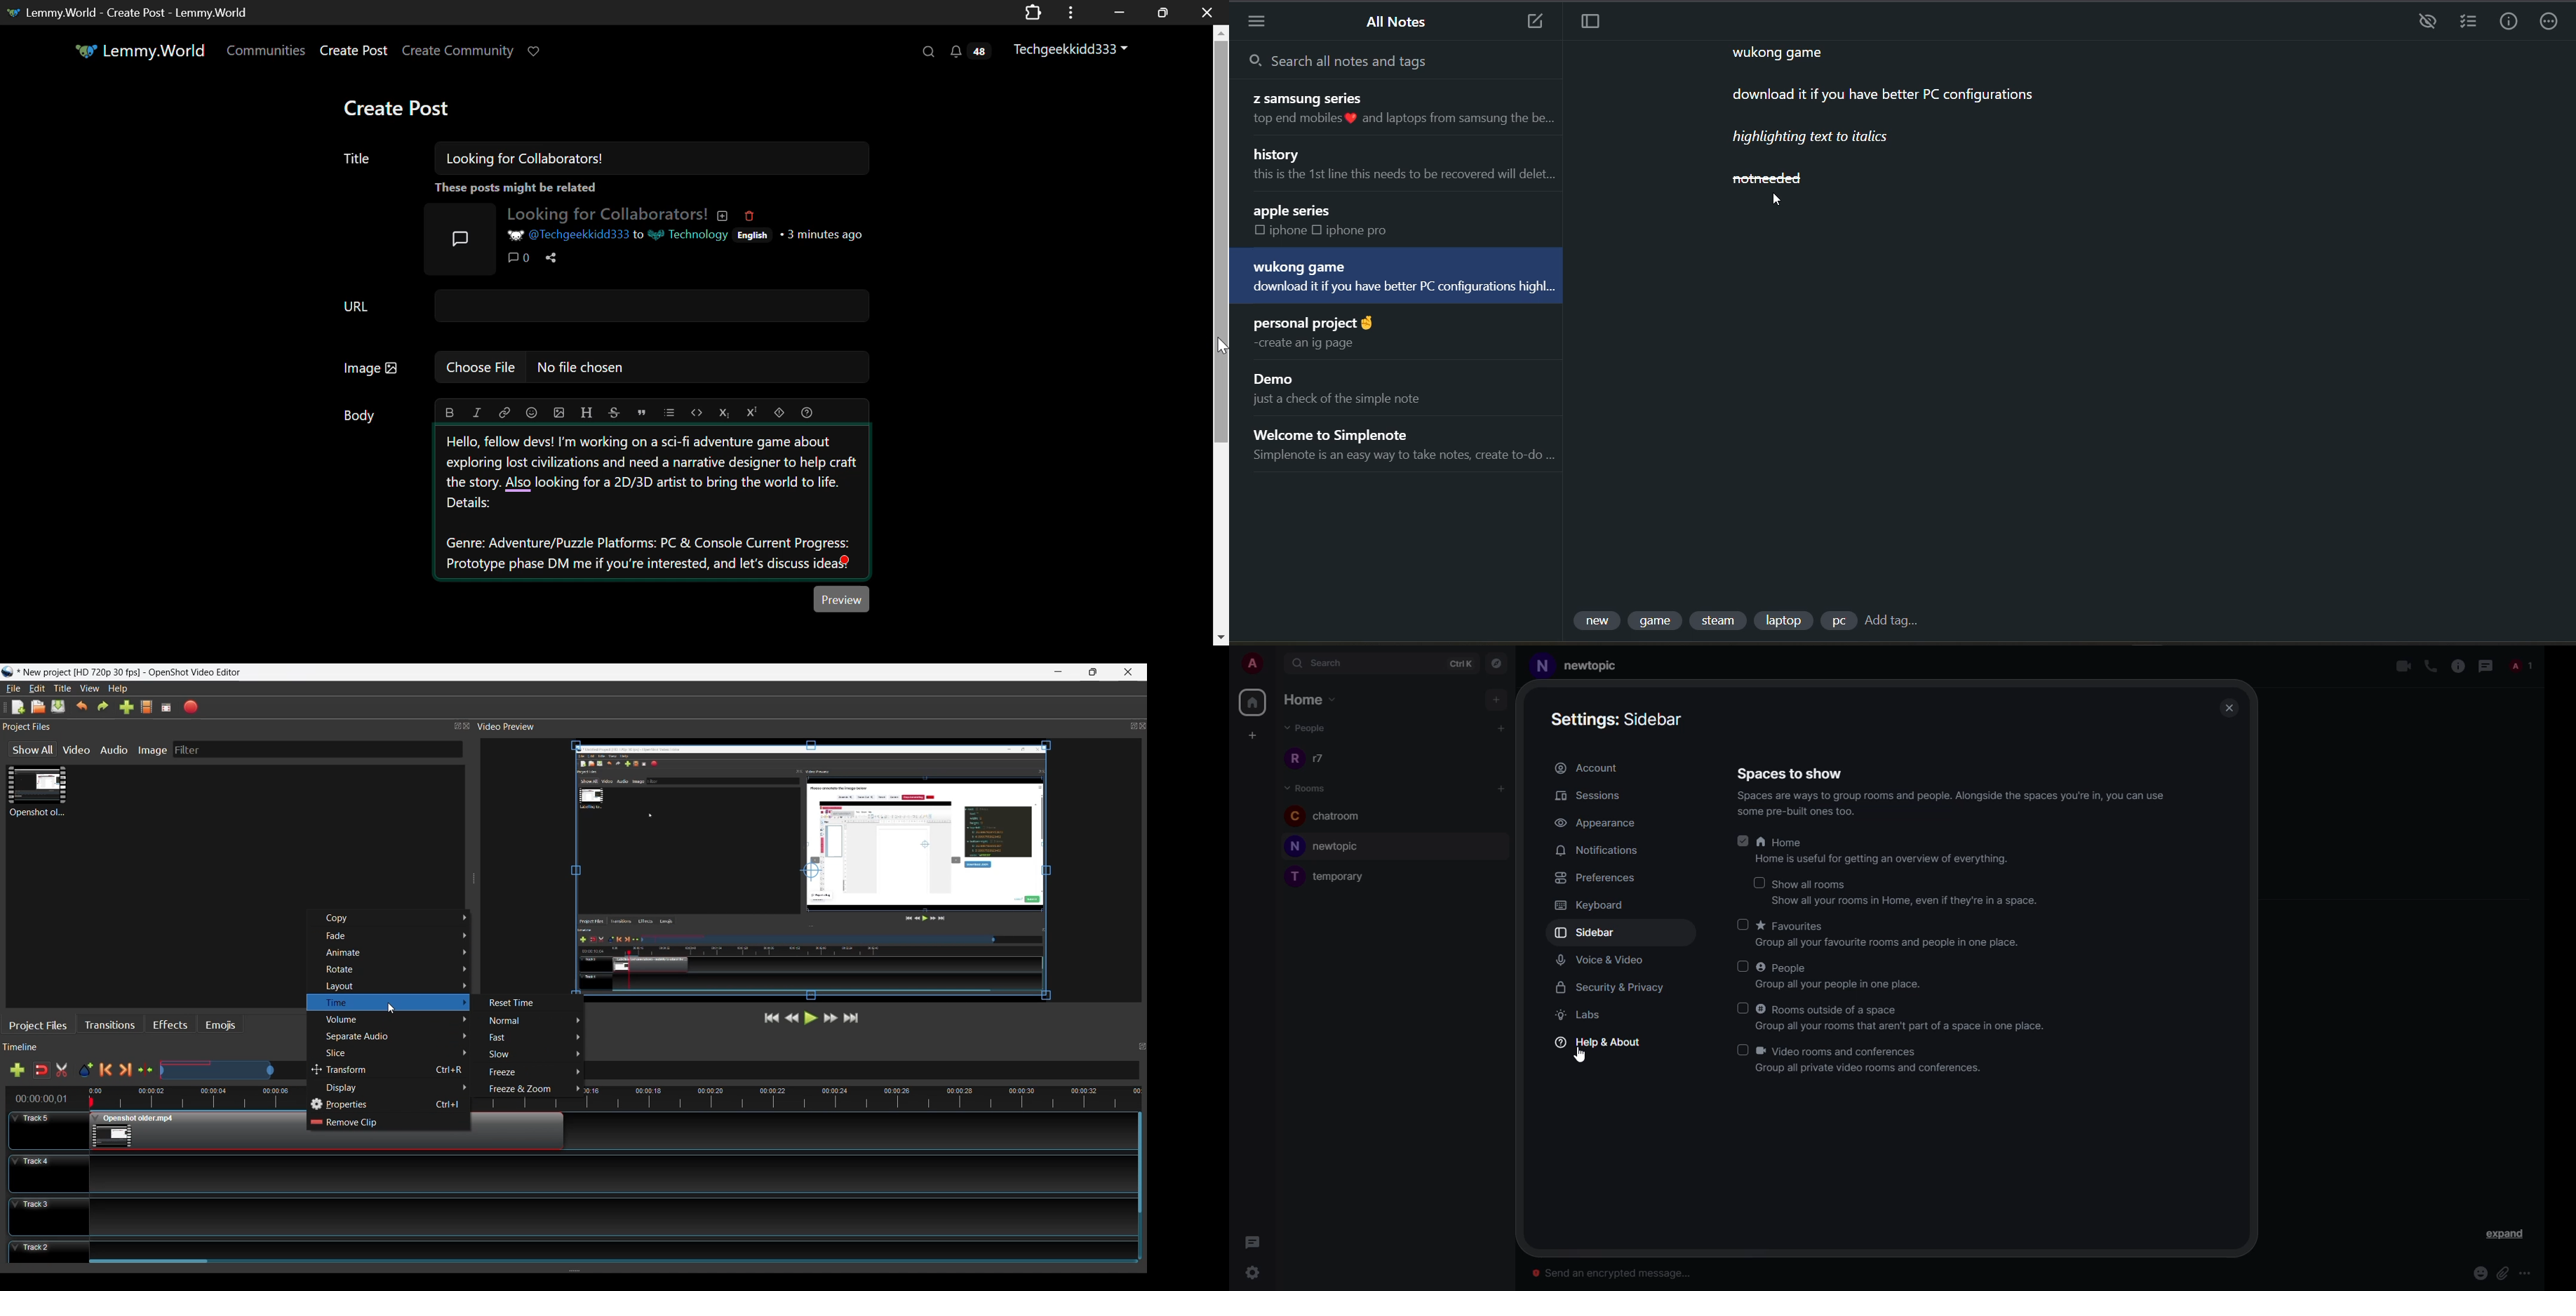 The image size is (2576, 1316). I want to click on favorites, so click(1793, 926).